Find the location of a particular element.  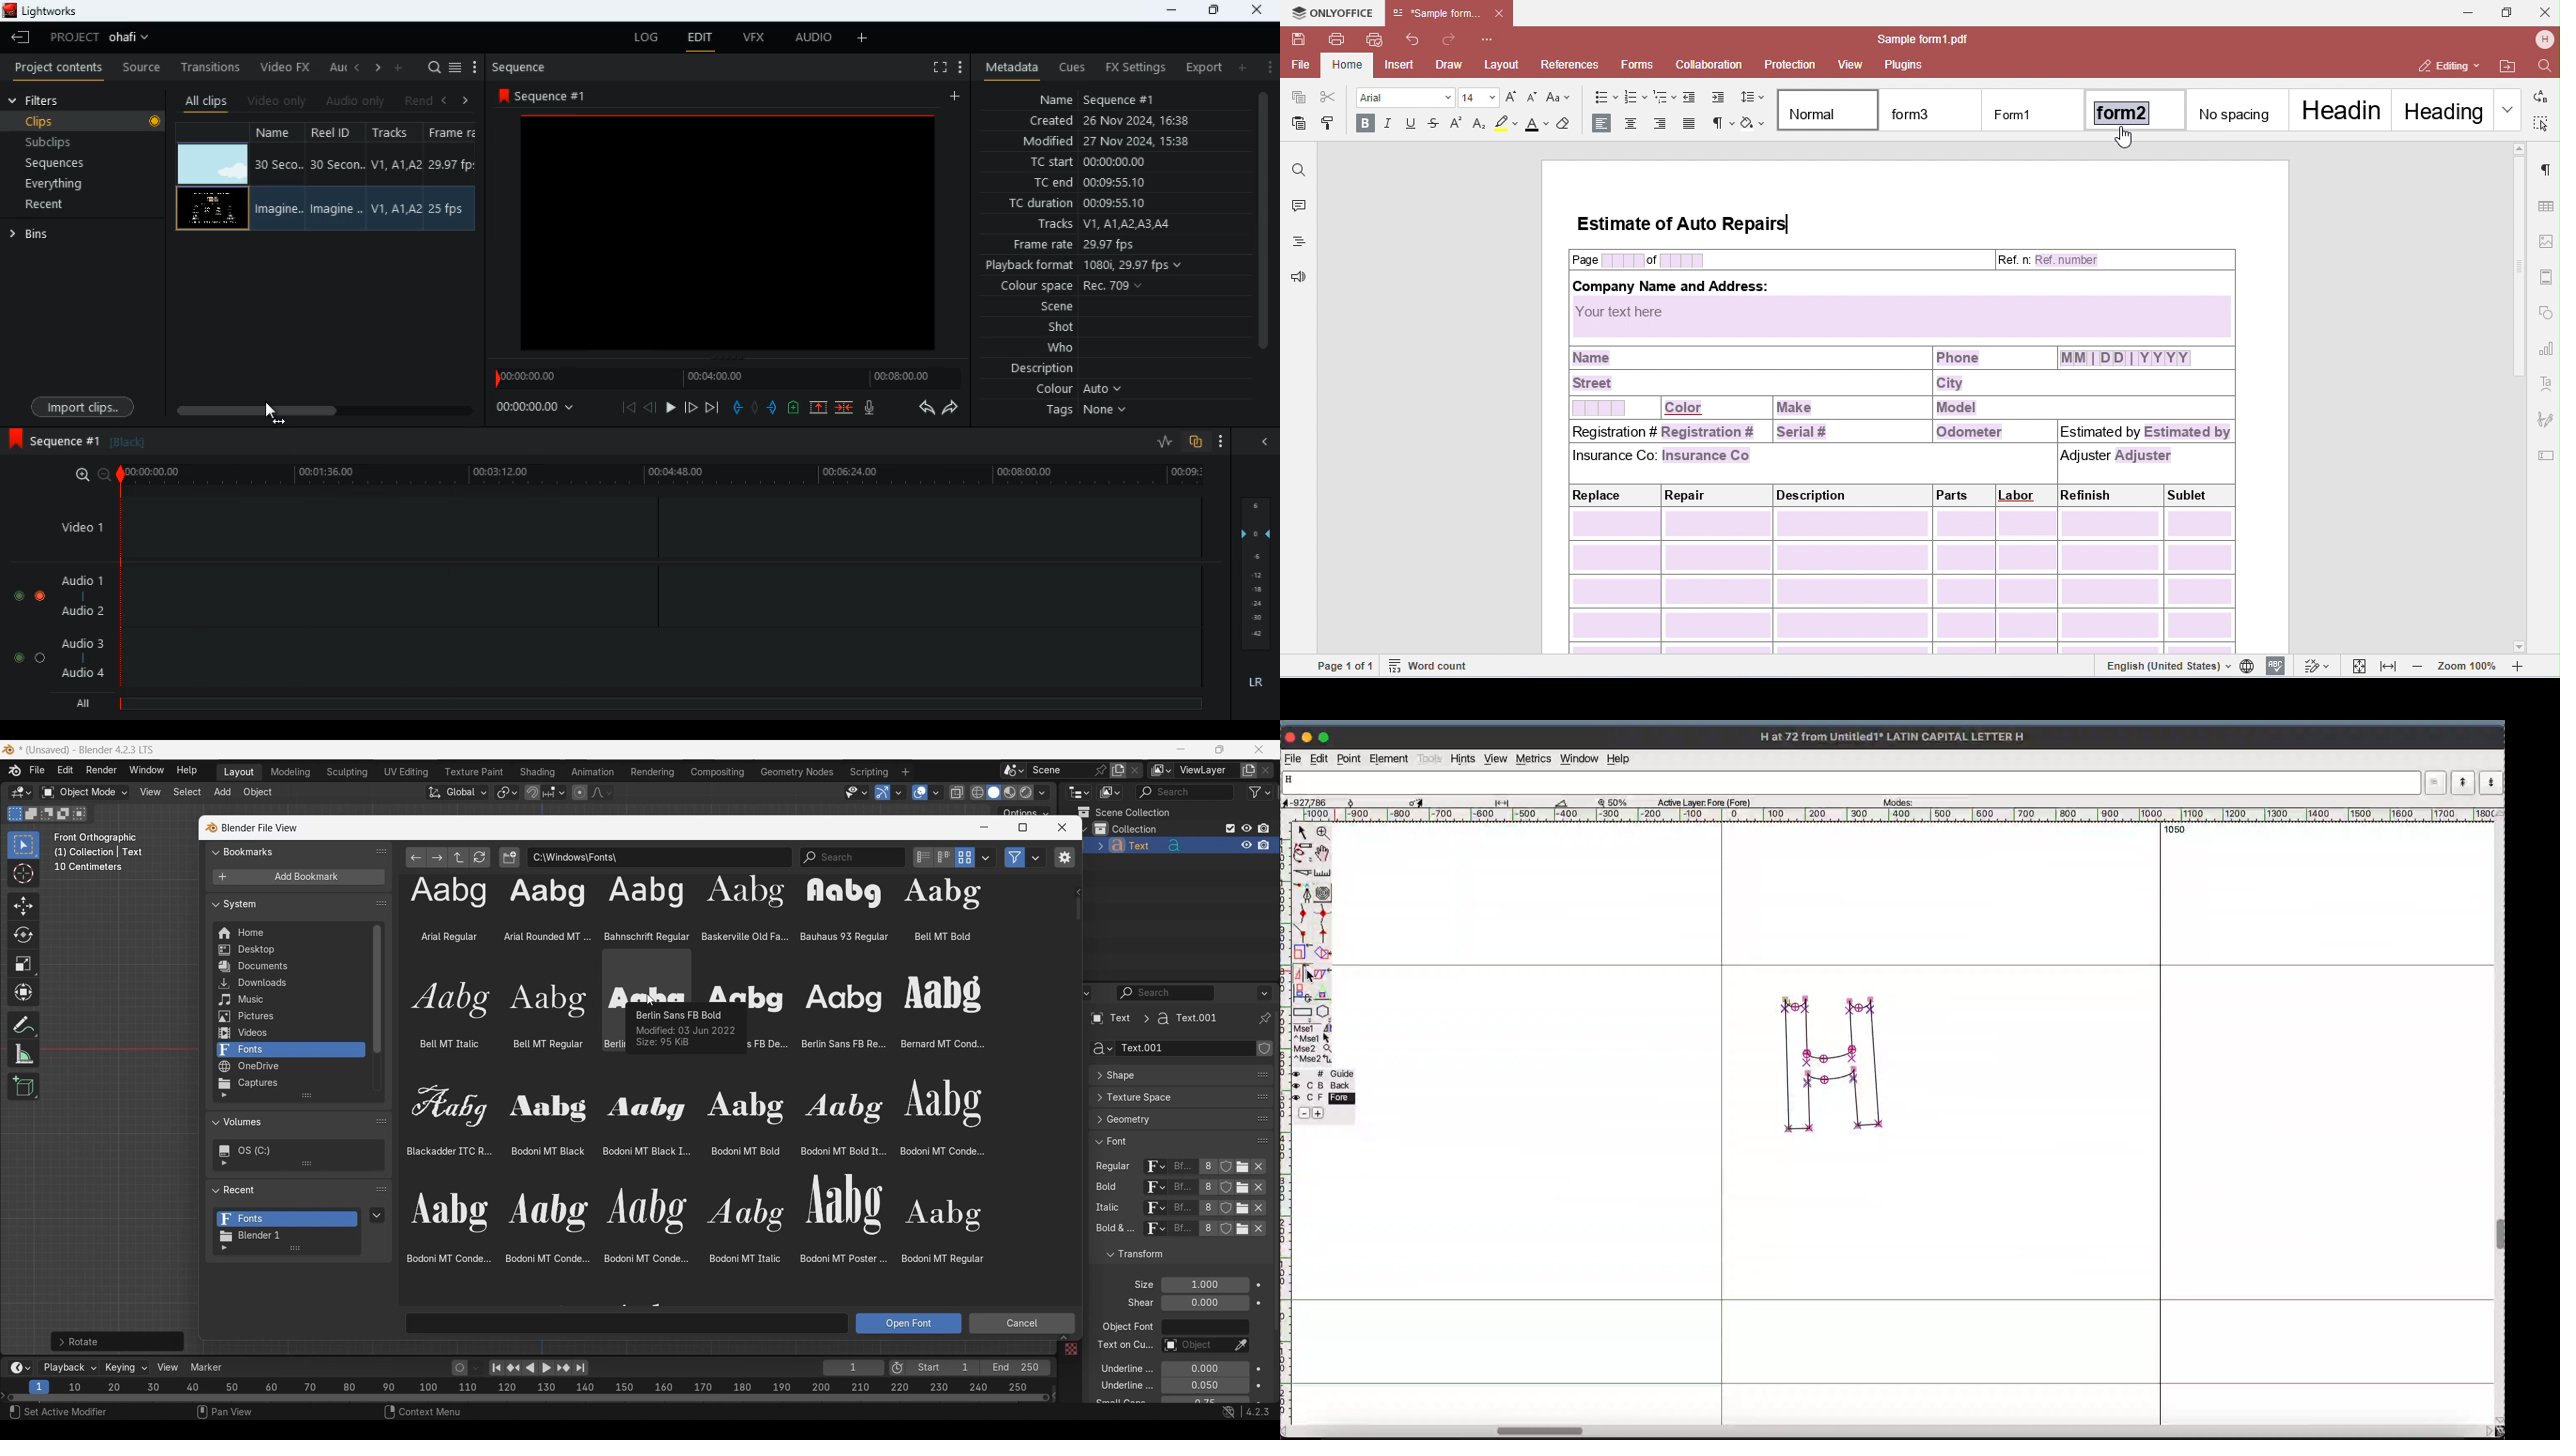

tools is located at coordinates (1427, 758).